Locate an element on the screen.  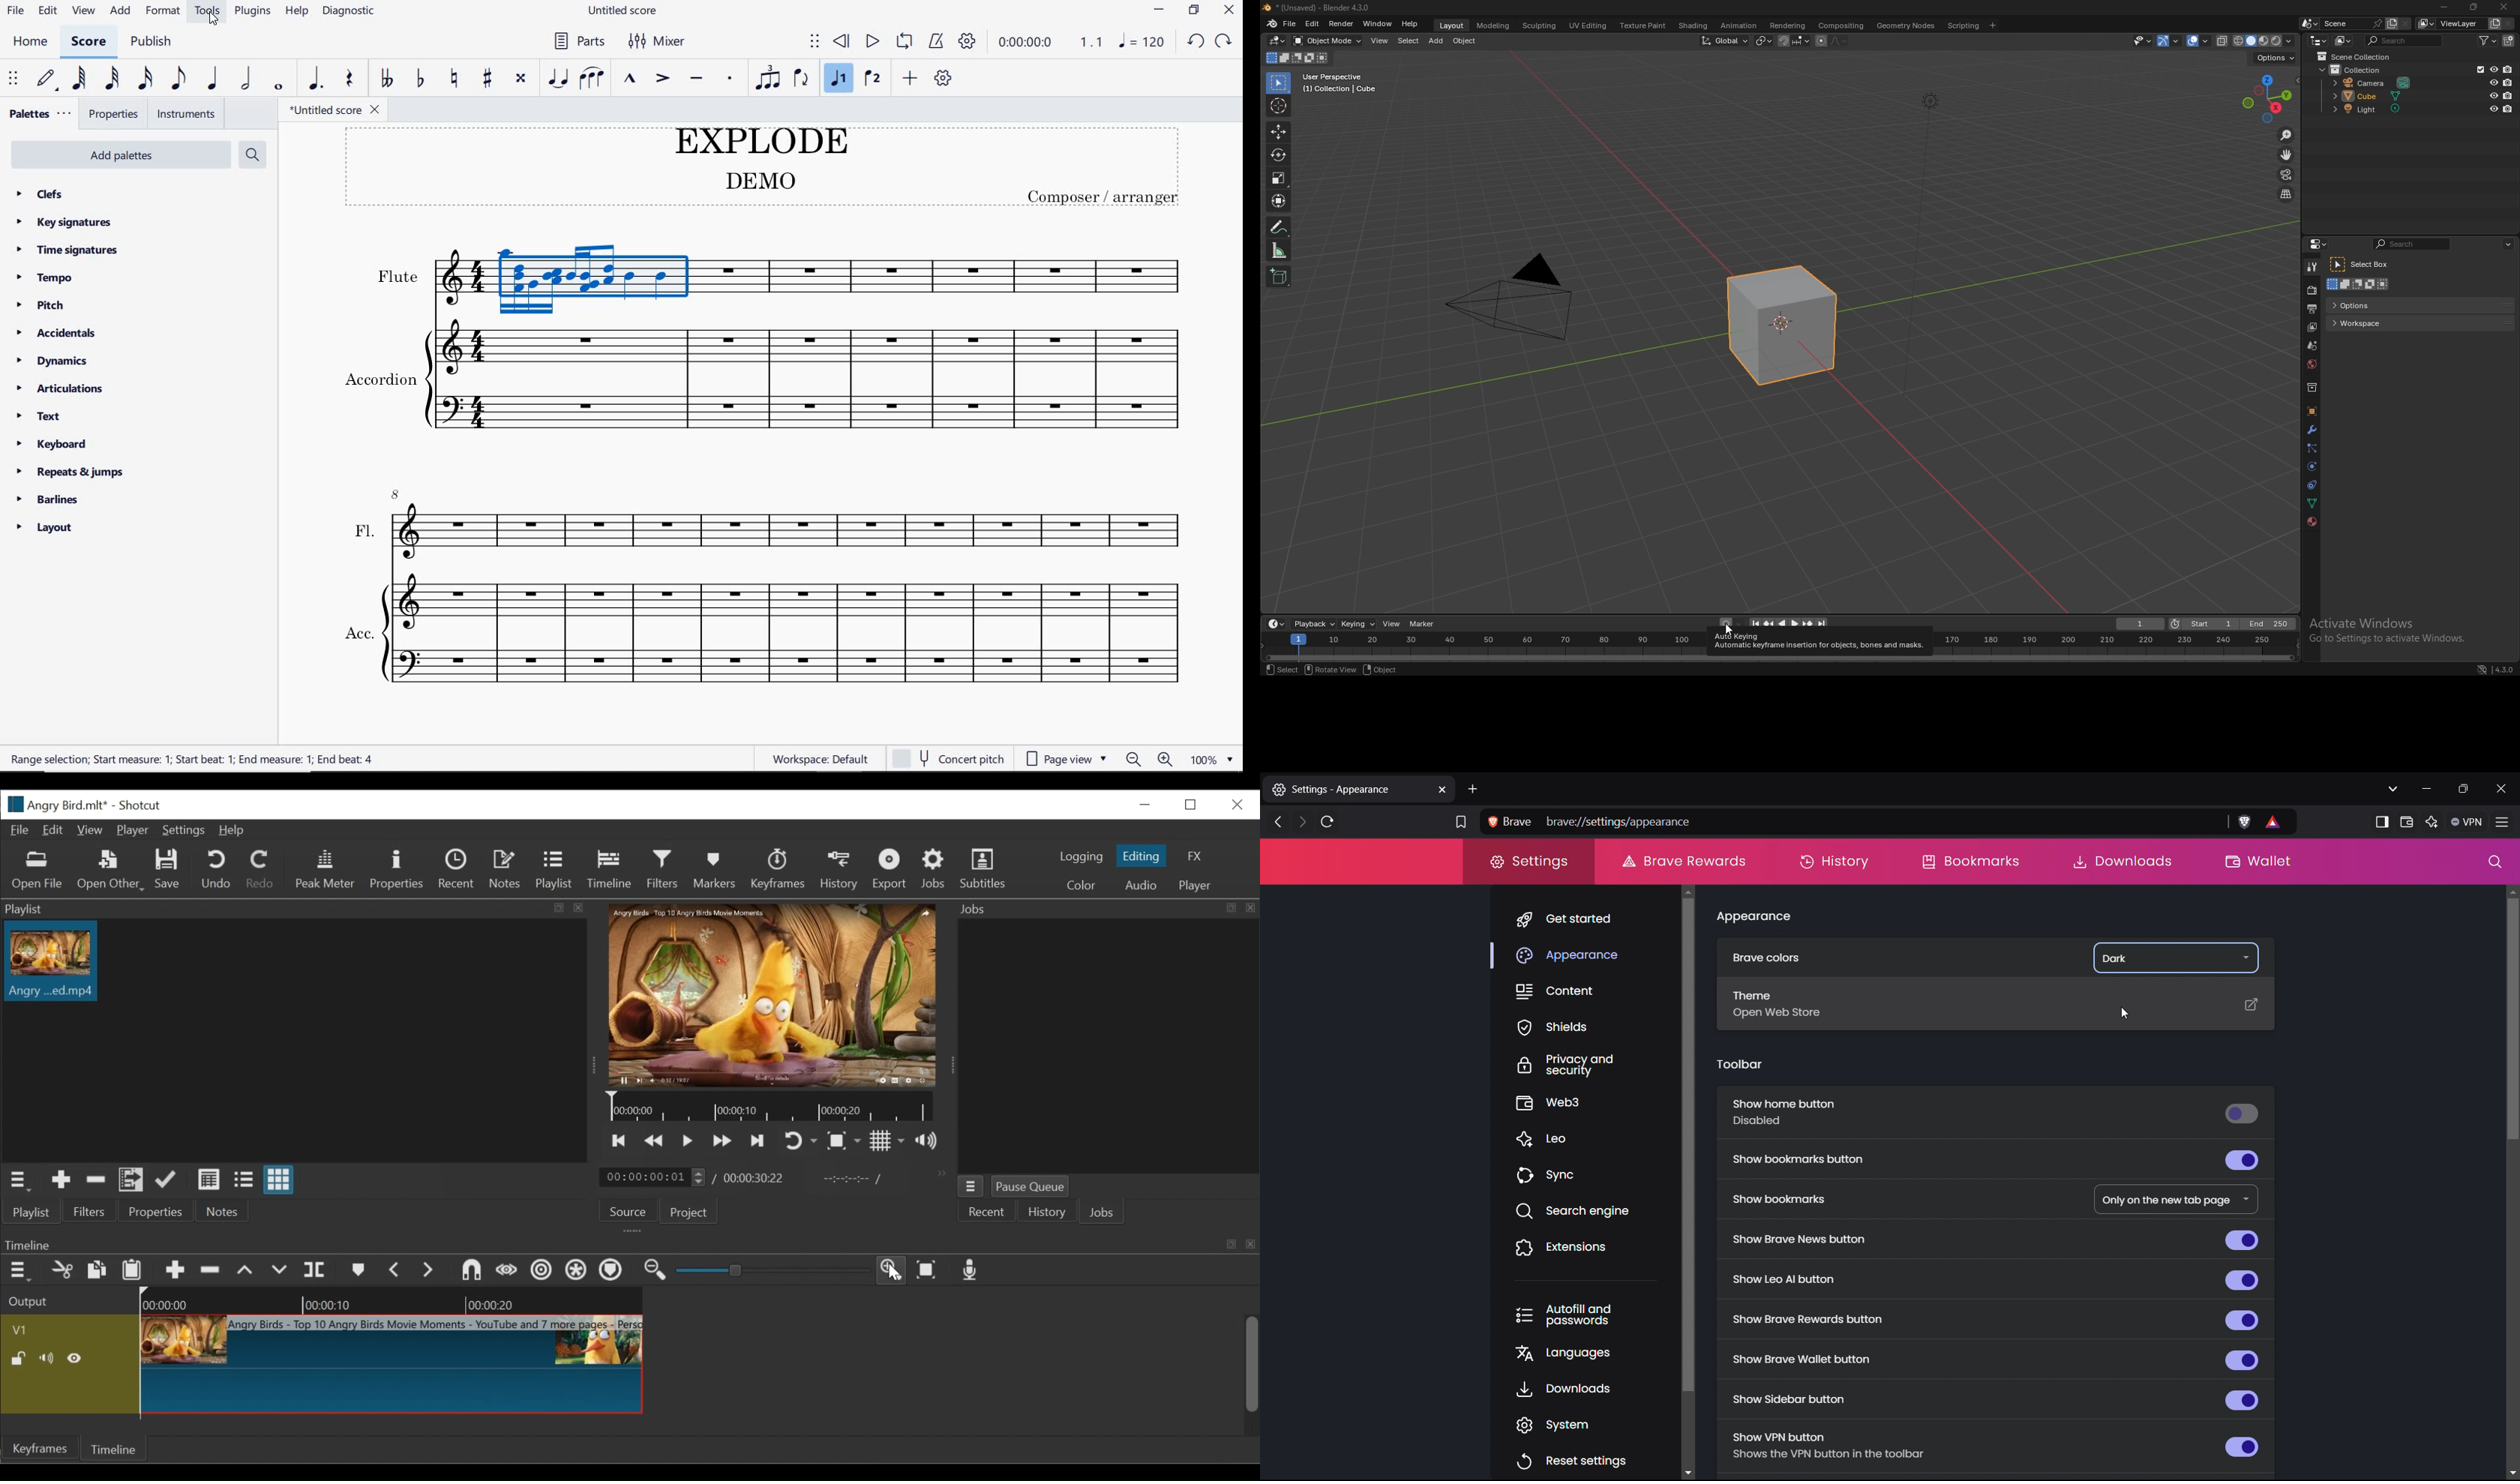
collection is located at coordinates (2312, 387).